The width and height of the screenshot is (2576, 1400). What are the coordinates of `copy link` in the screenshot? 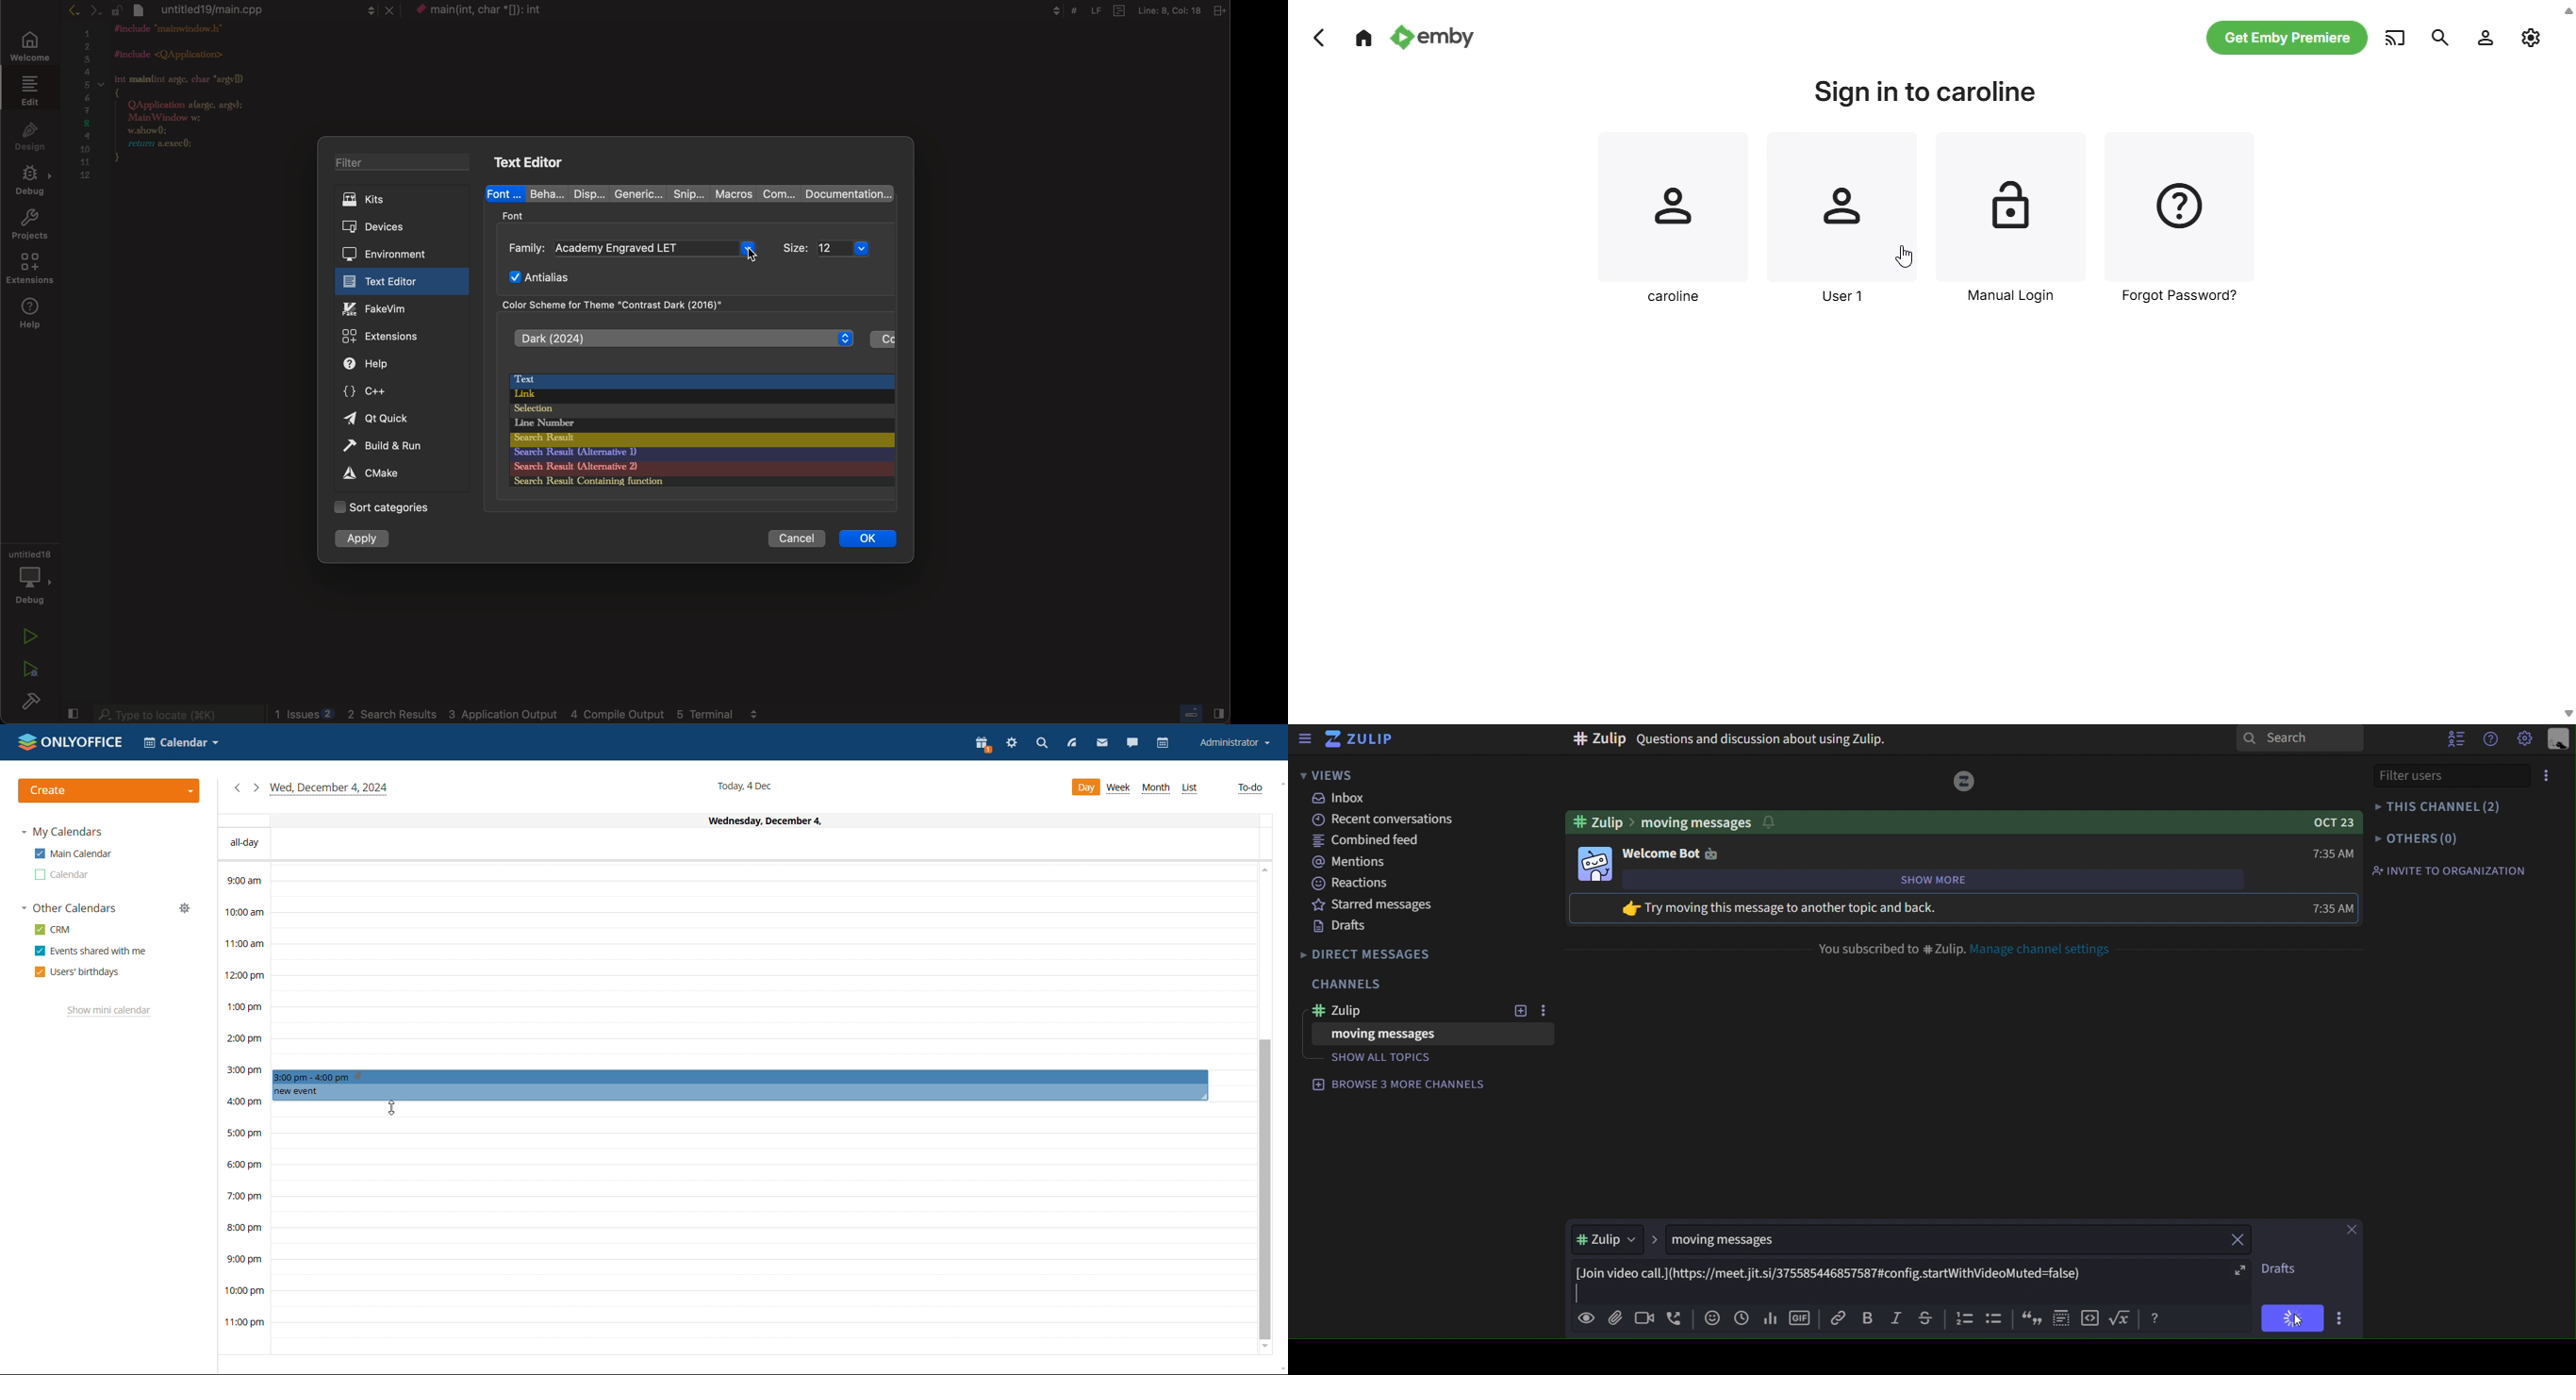 It's located at (1838, 1320).